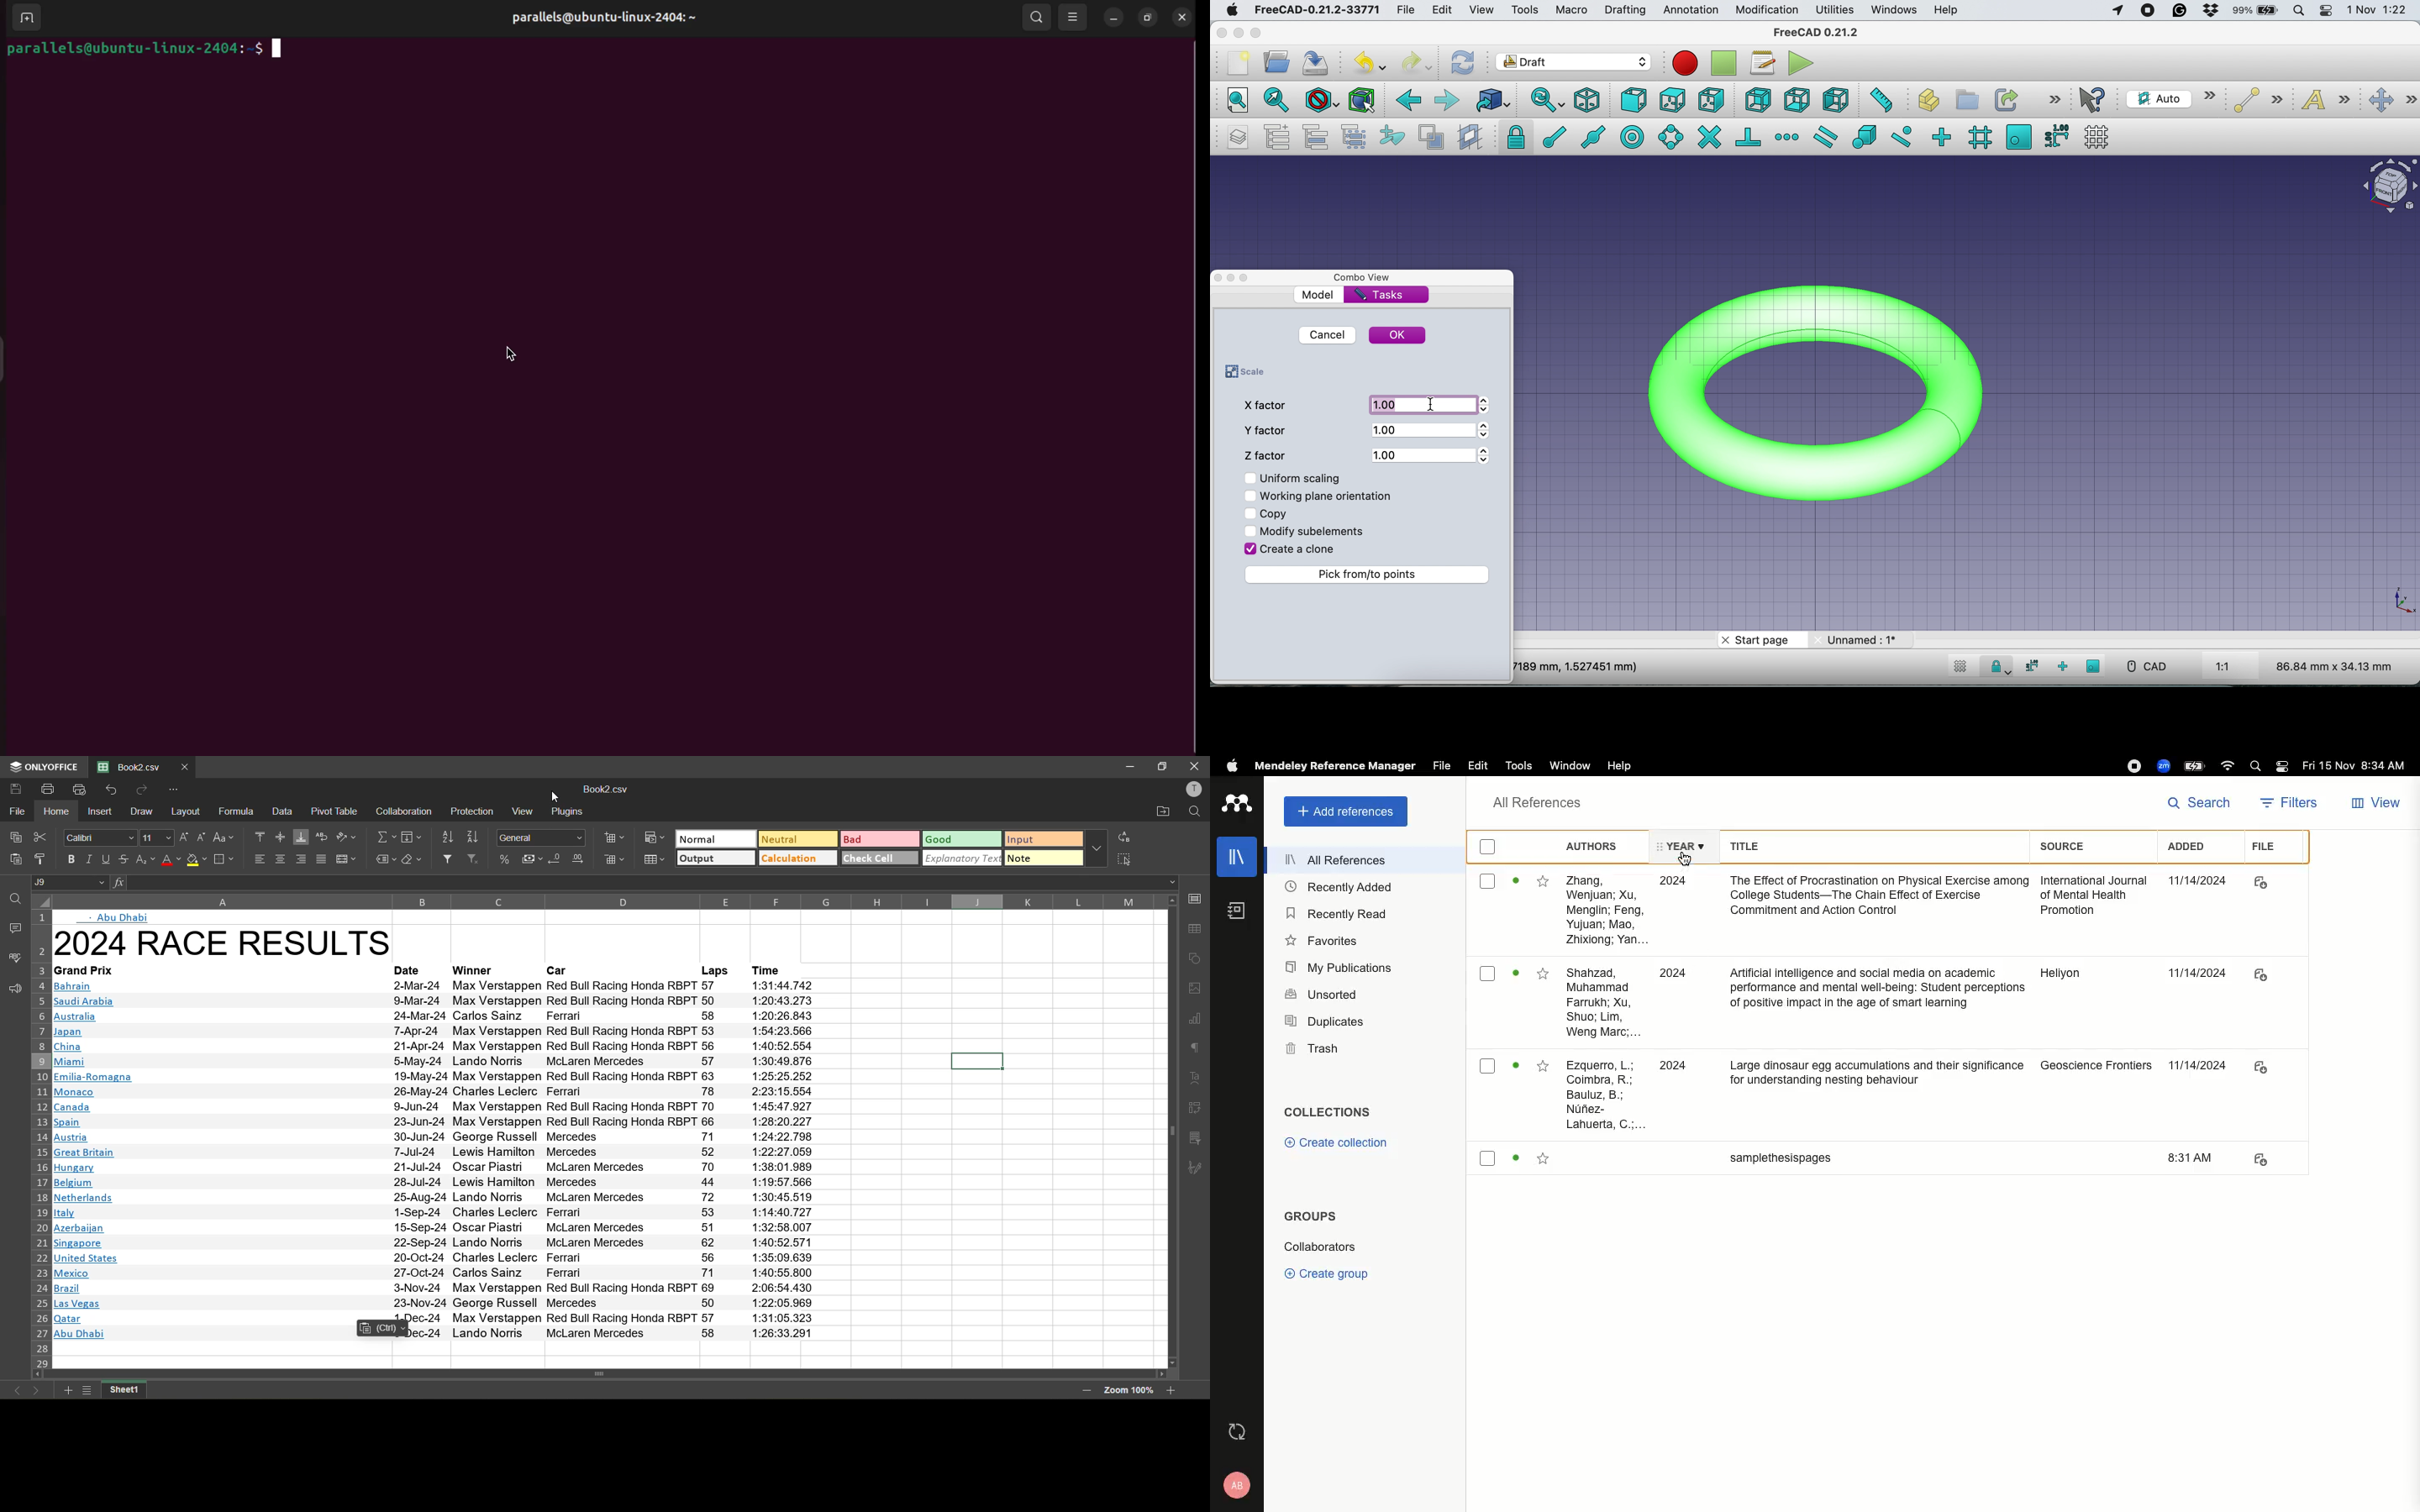 Image resolution: width=2436 pixels, height=1512 pixels. Describe the element at coordinates (60, 813) in the screenshot. I see `home` at that location.